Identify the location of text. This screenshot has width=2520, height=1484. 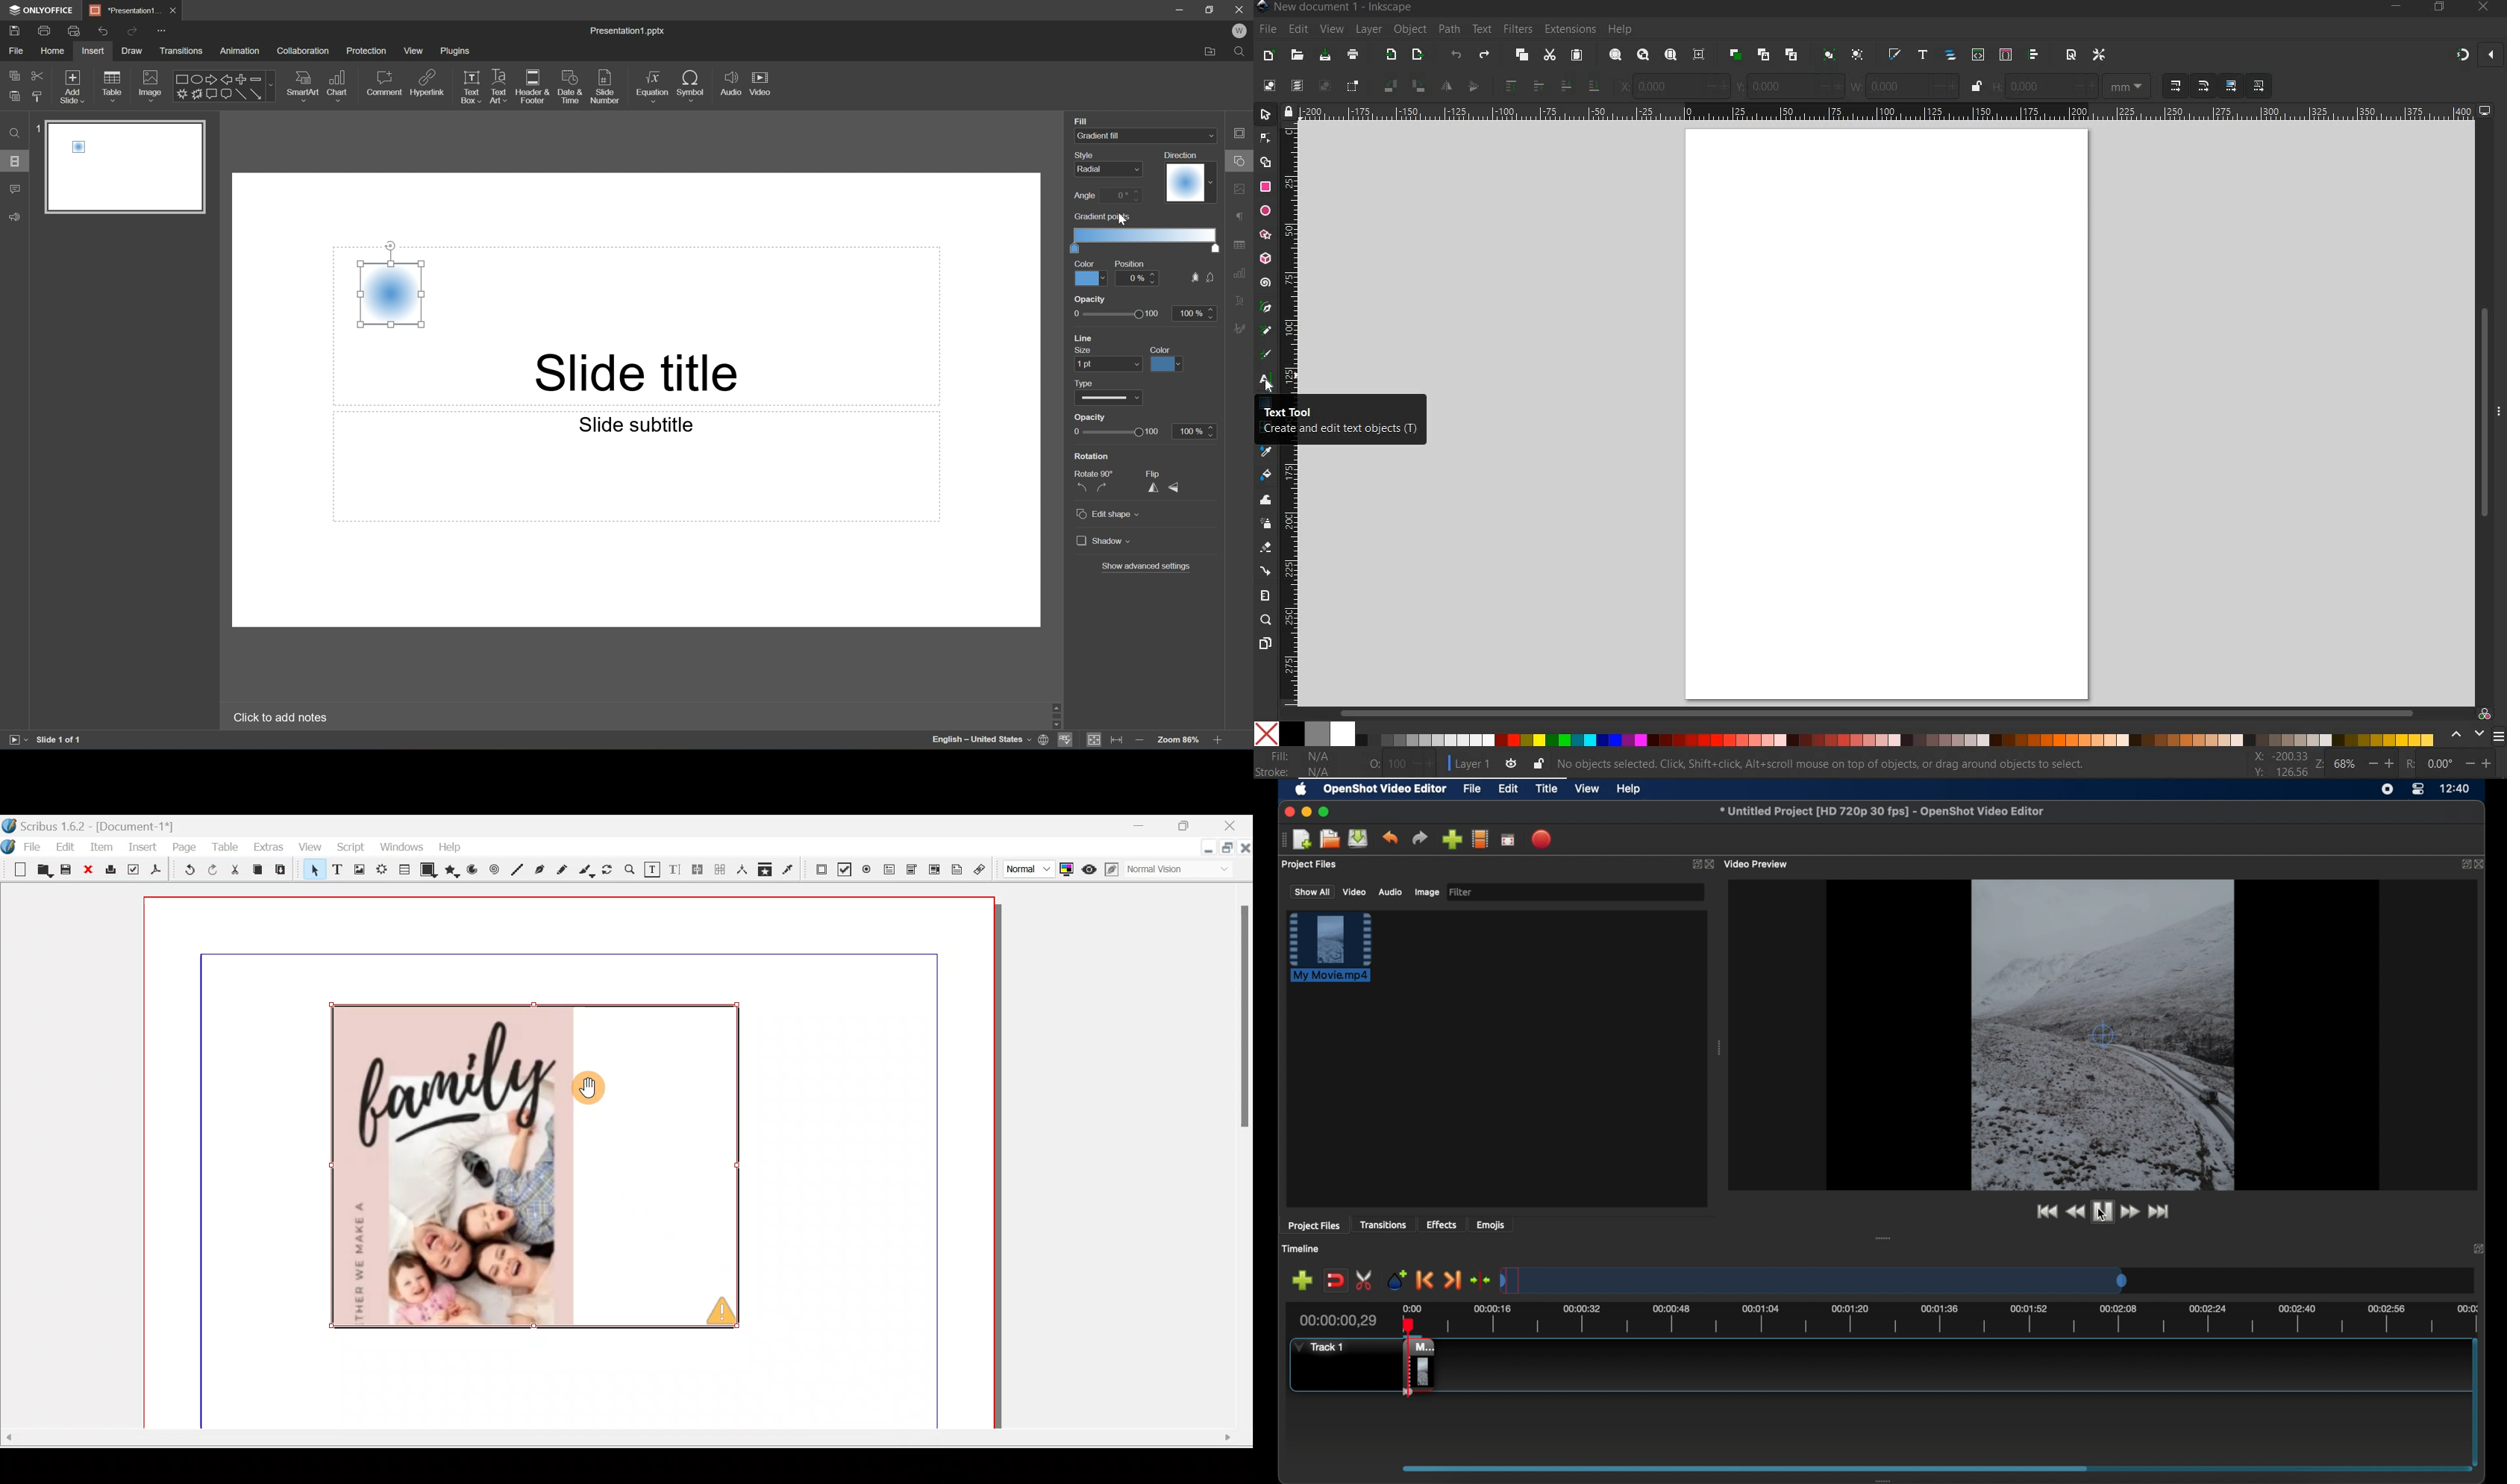
(1480, 30).